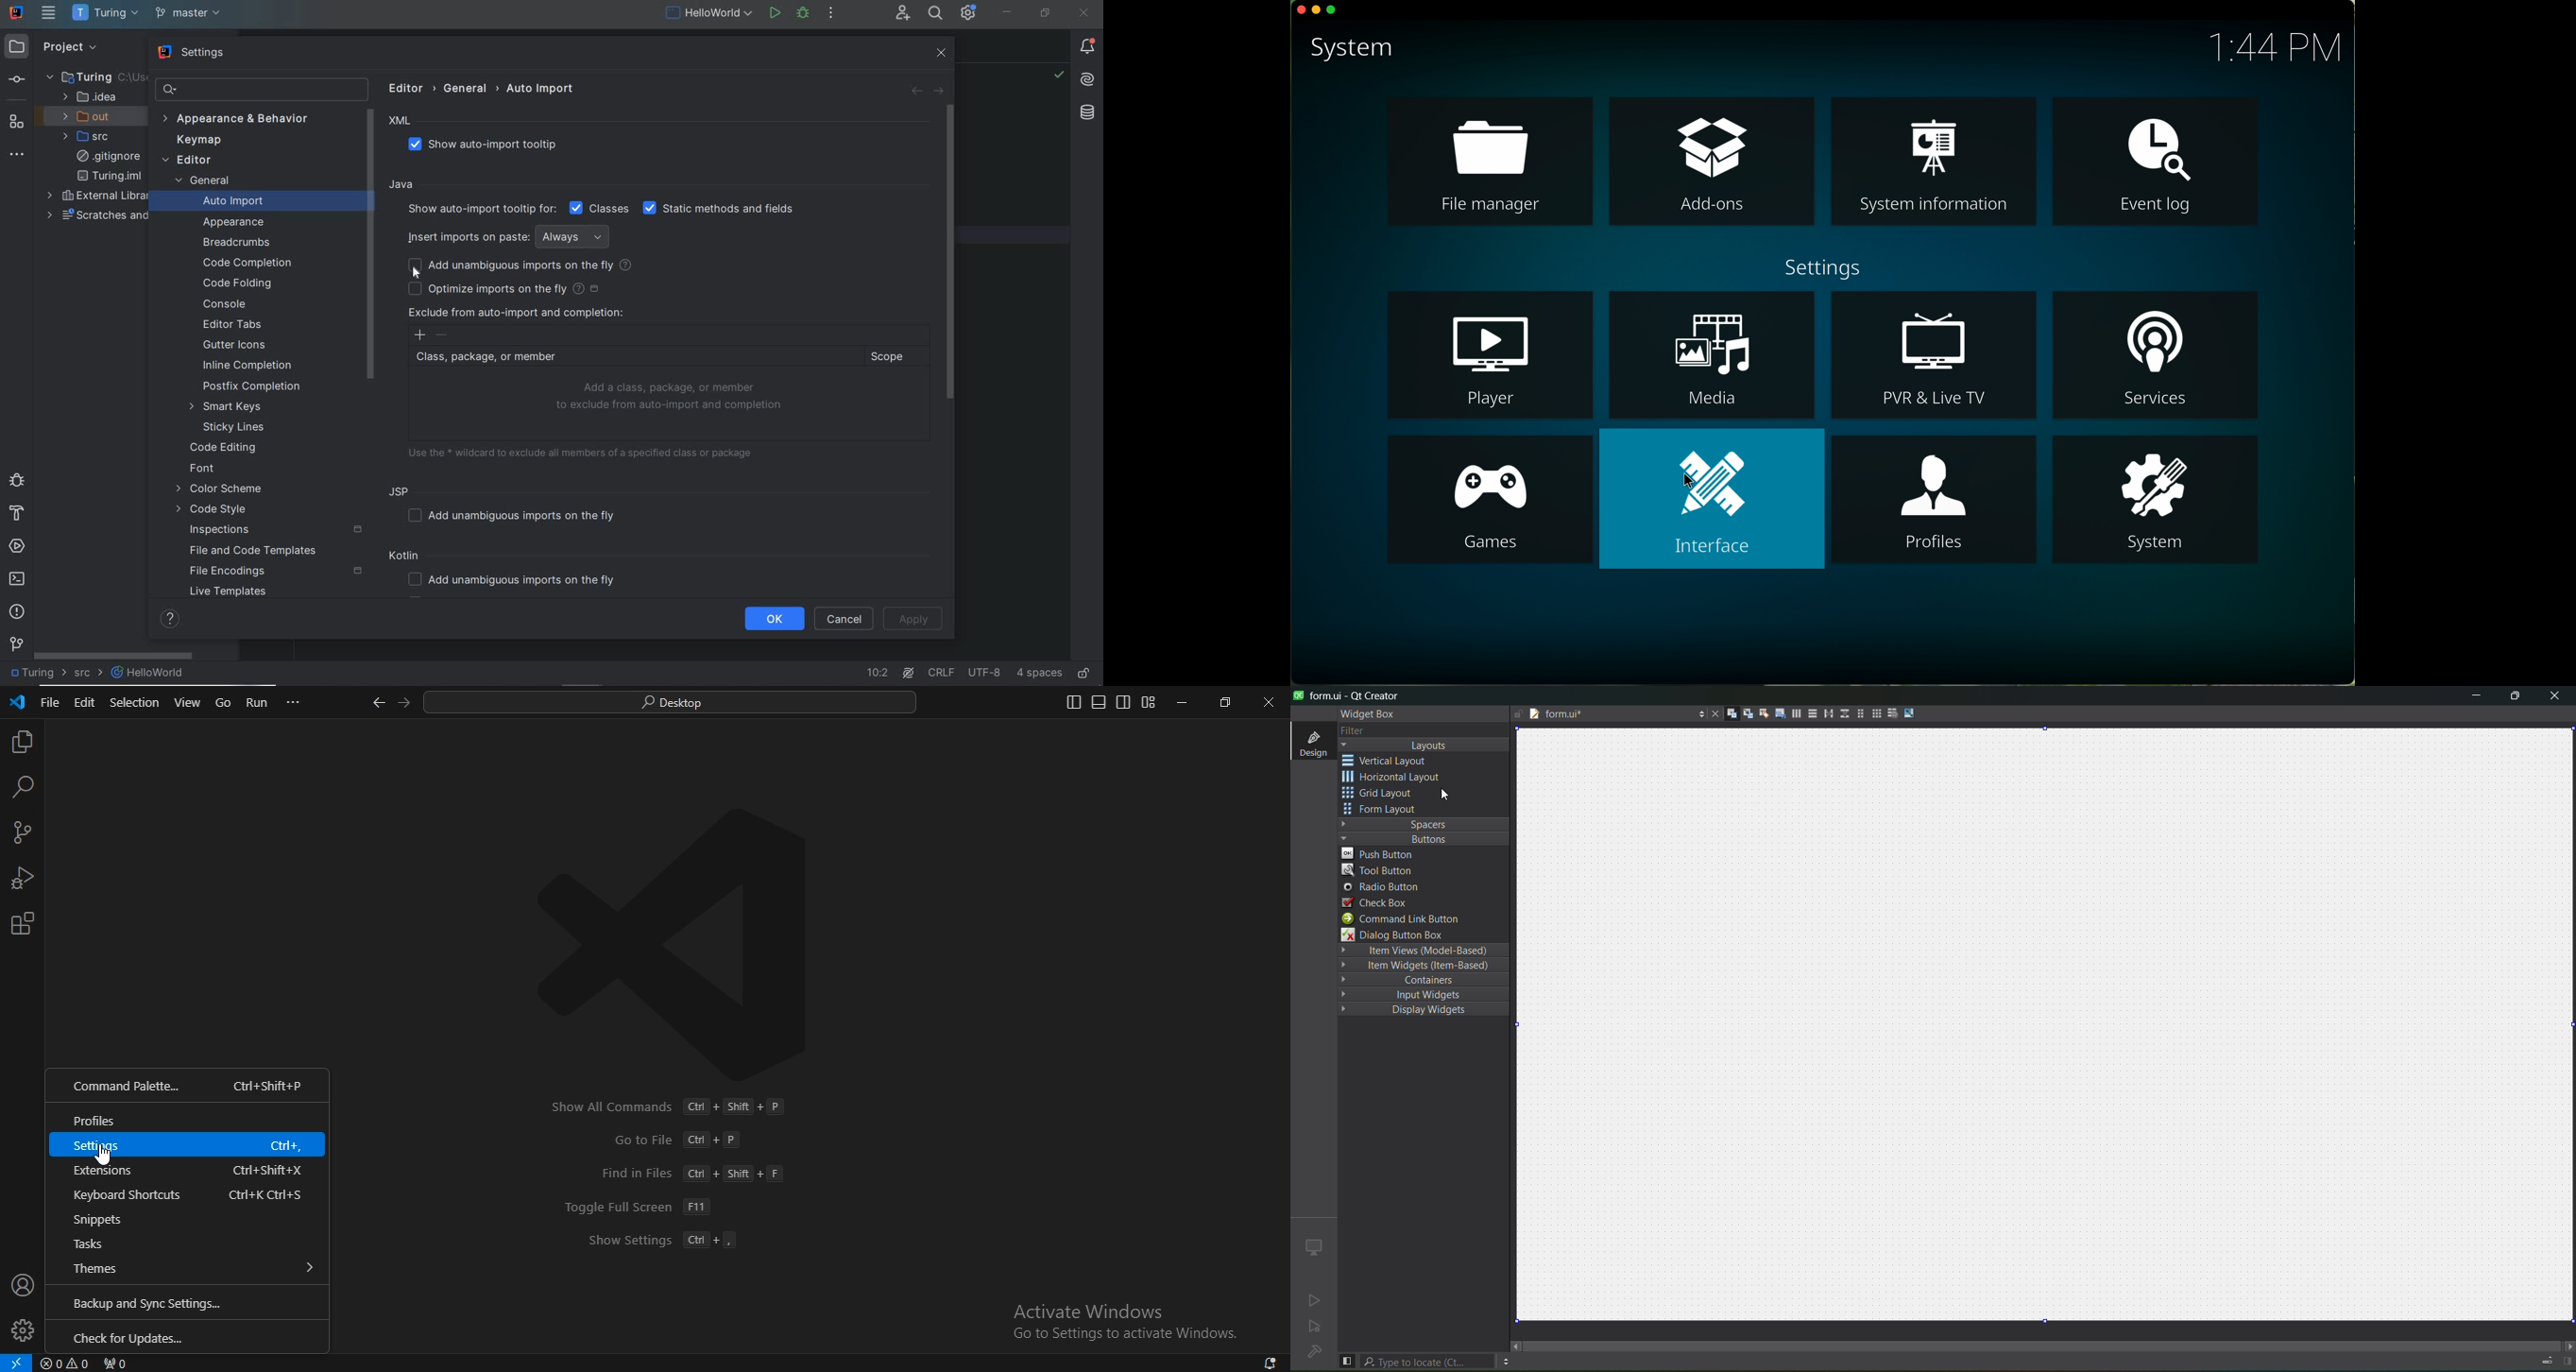 The image size is (2576, 1372). Describe the element at coordinates (1378, 870) in the screenshot. I see `tool button` at that location.